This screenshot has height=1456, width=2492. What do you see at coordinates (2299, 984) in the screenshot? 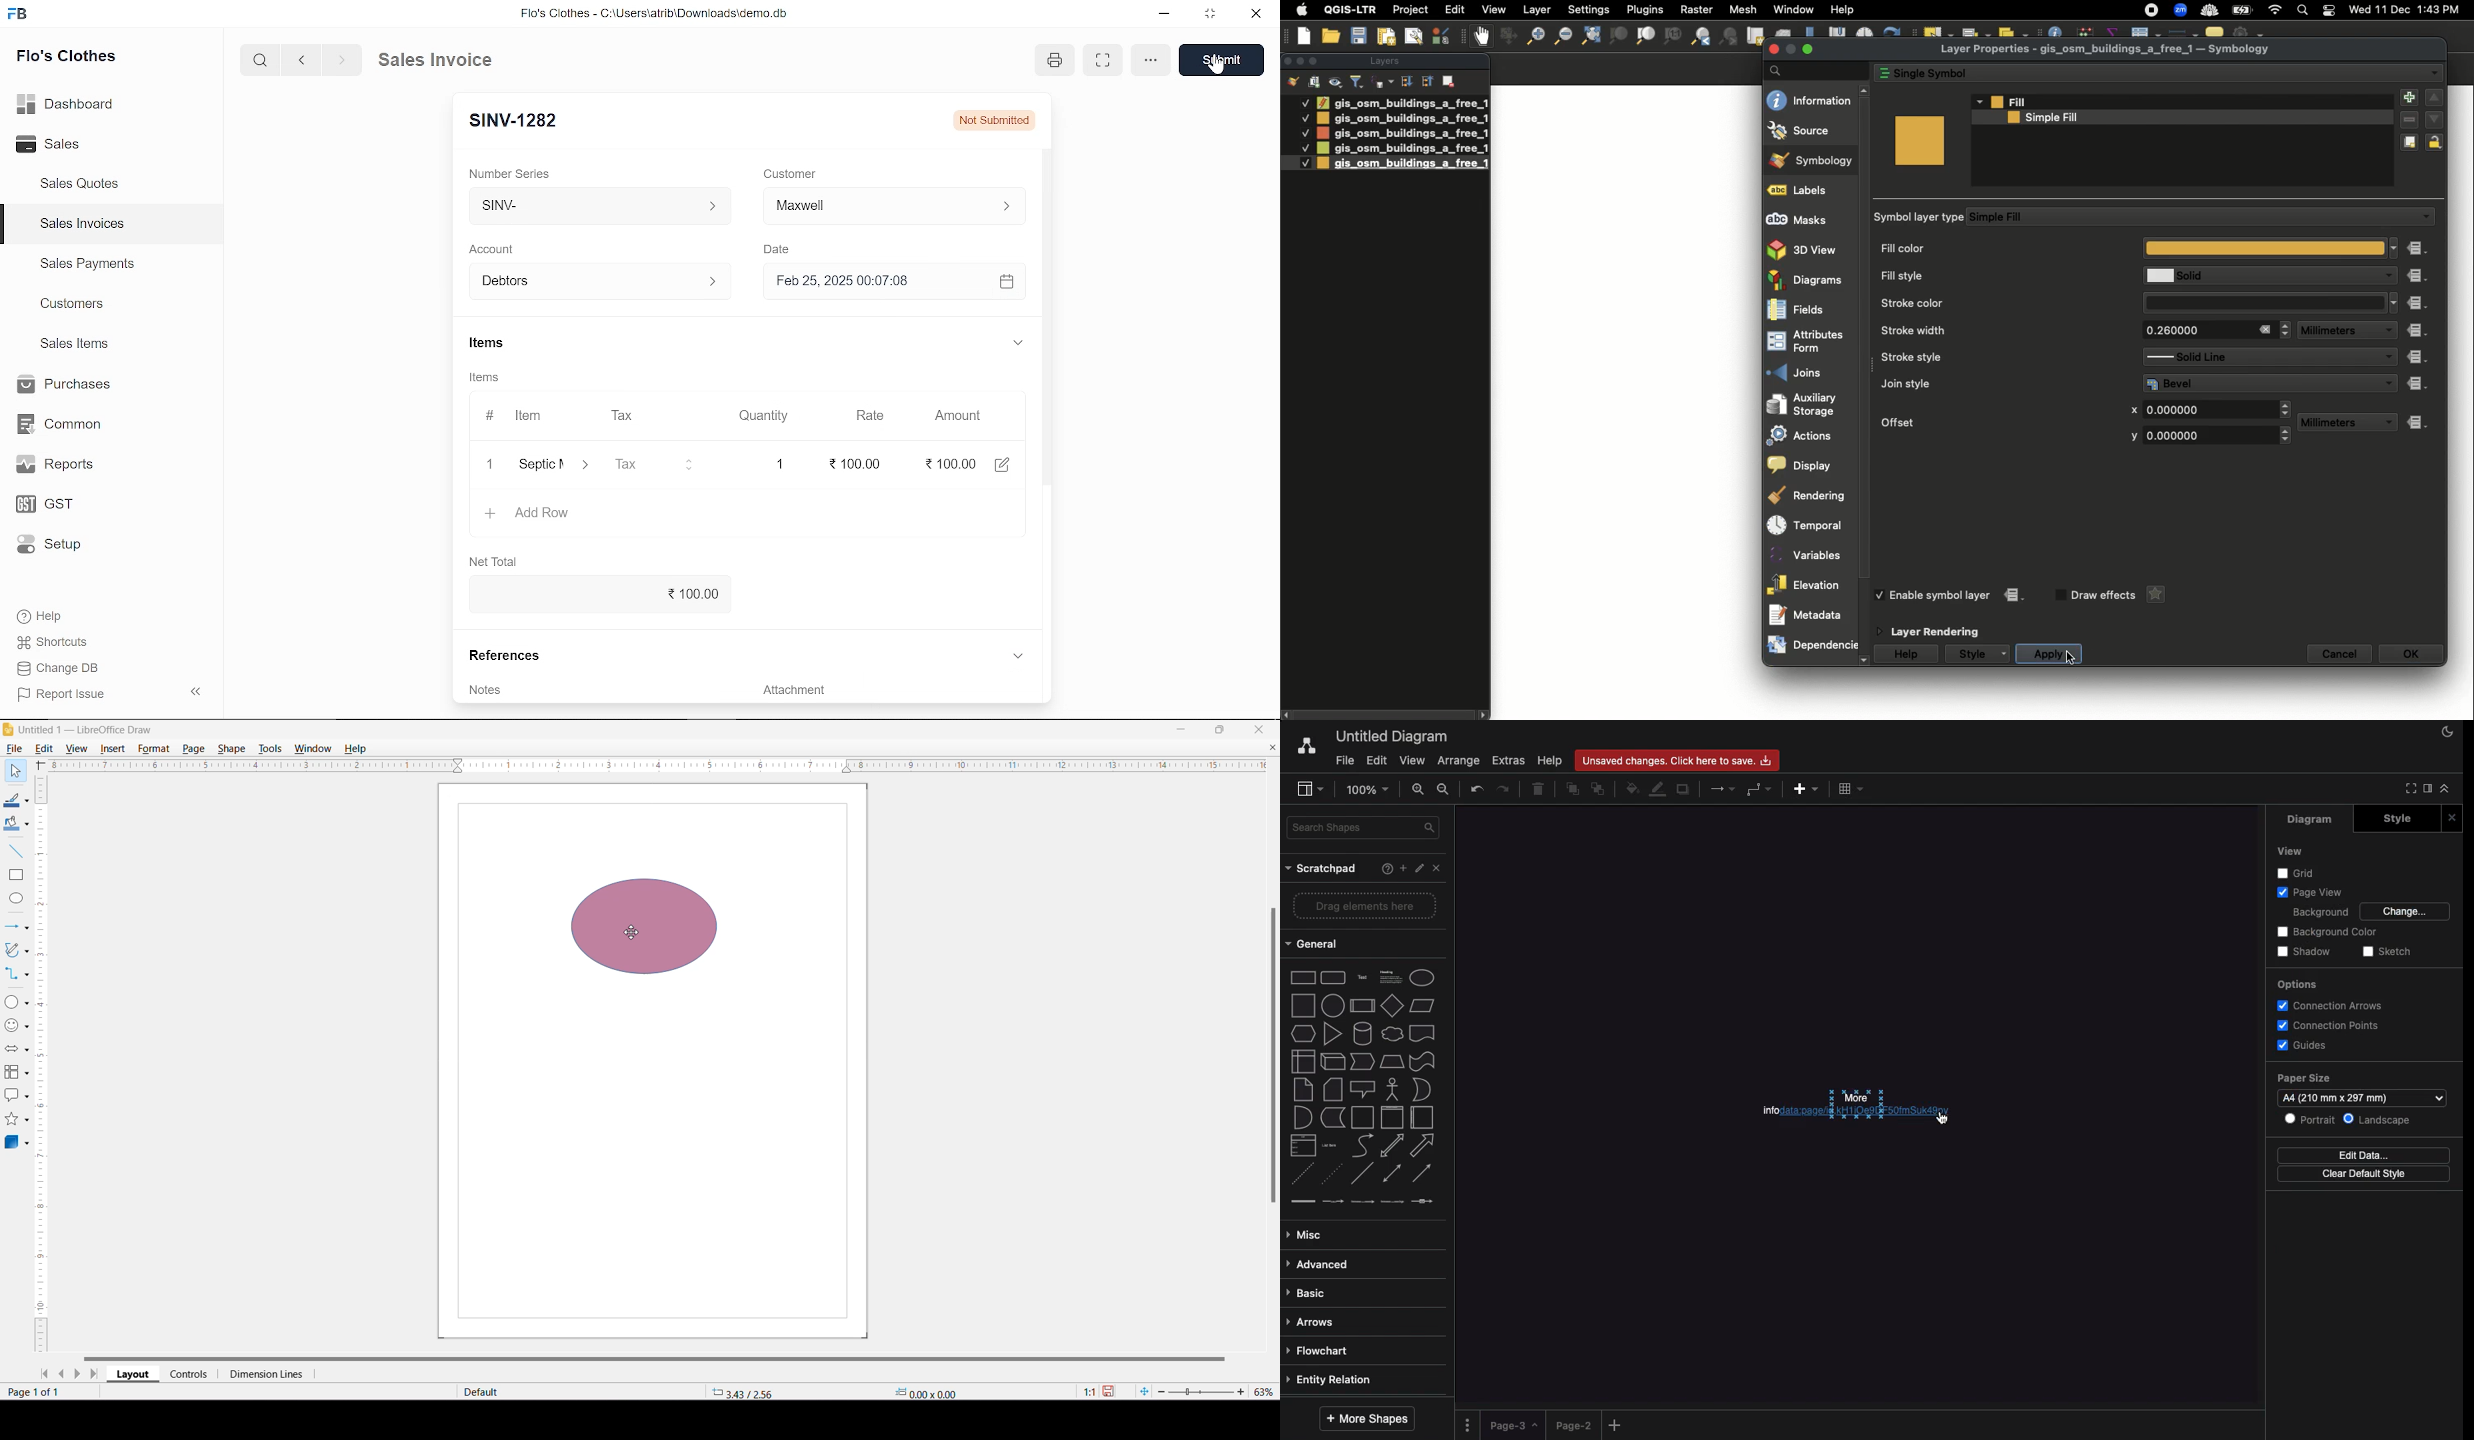
I see `Options` at bounding box center [2299, 984].